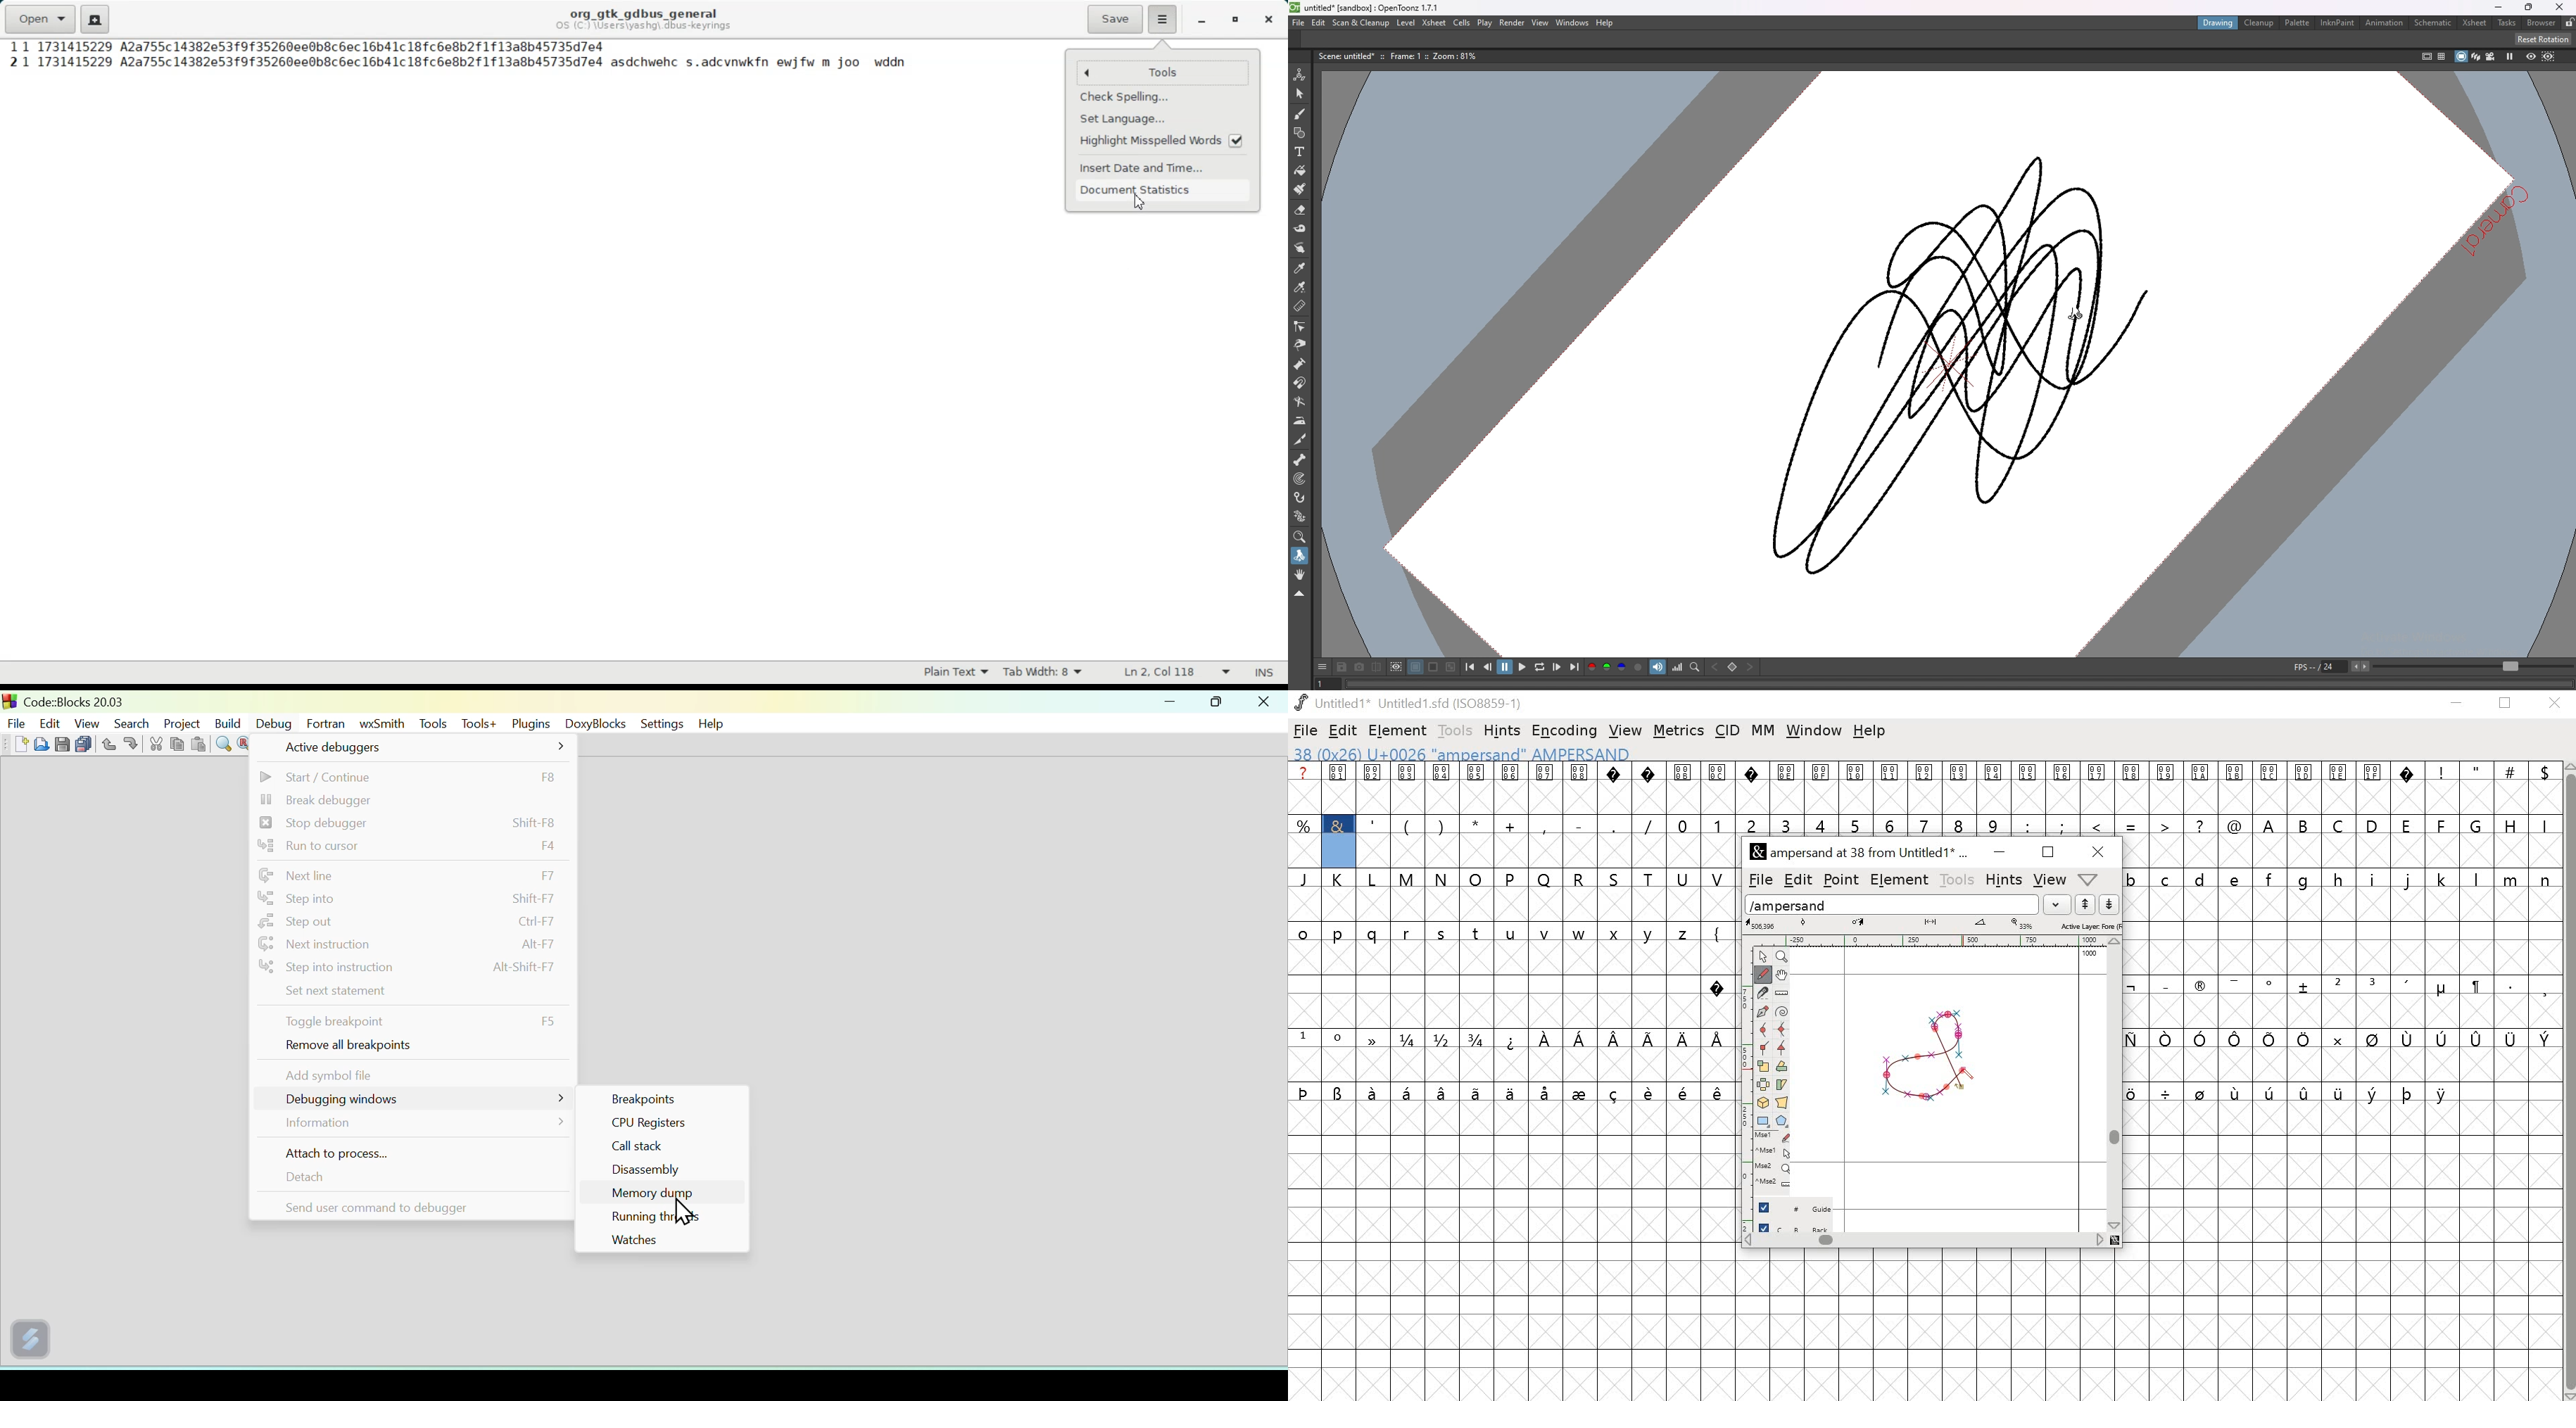 The image size is (2576, 1428). I want to click on ?, so click(1717, 985).